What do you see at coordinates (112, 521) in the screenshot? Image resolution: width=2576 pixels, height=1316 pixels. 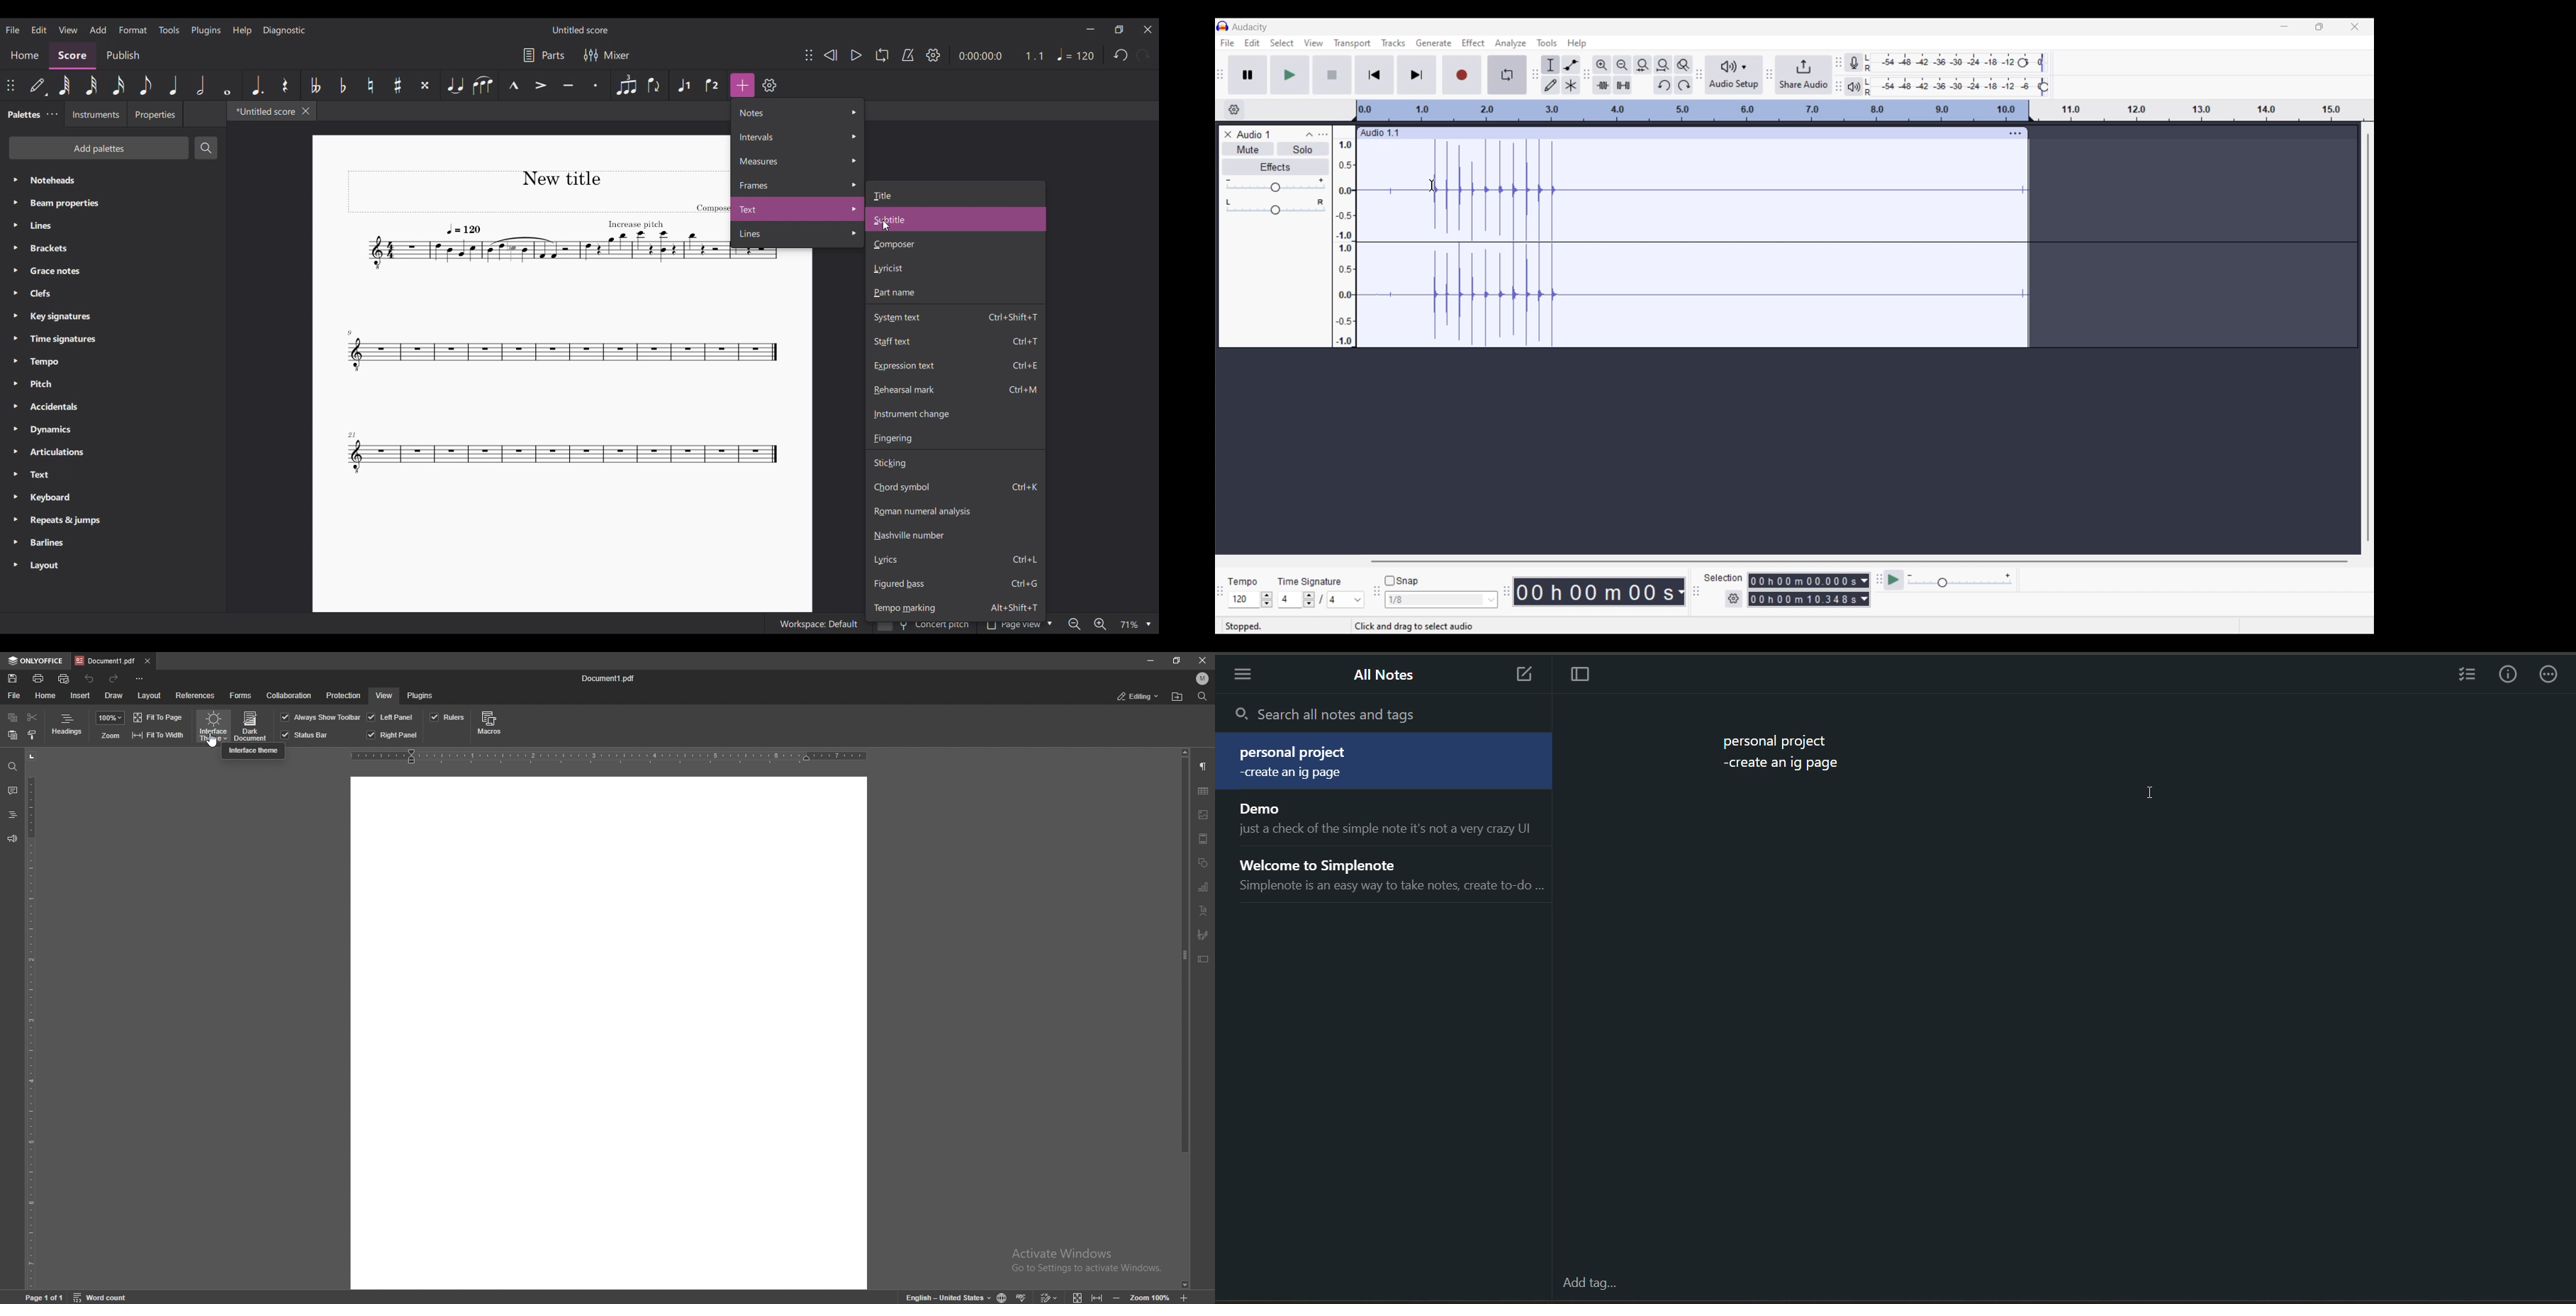 I see `Repeats & jumps` at bounding box center [112, 521].